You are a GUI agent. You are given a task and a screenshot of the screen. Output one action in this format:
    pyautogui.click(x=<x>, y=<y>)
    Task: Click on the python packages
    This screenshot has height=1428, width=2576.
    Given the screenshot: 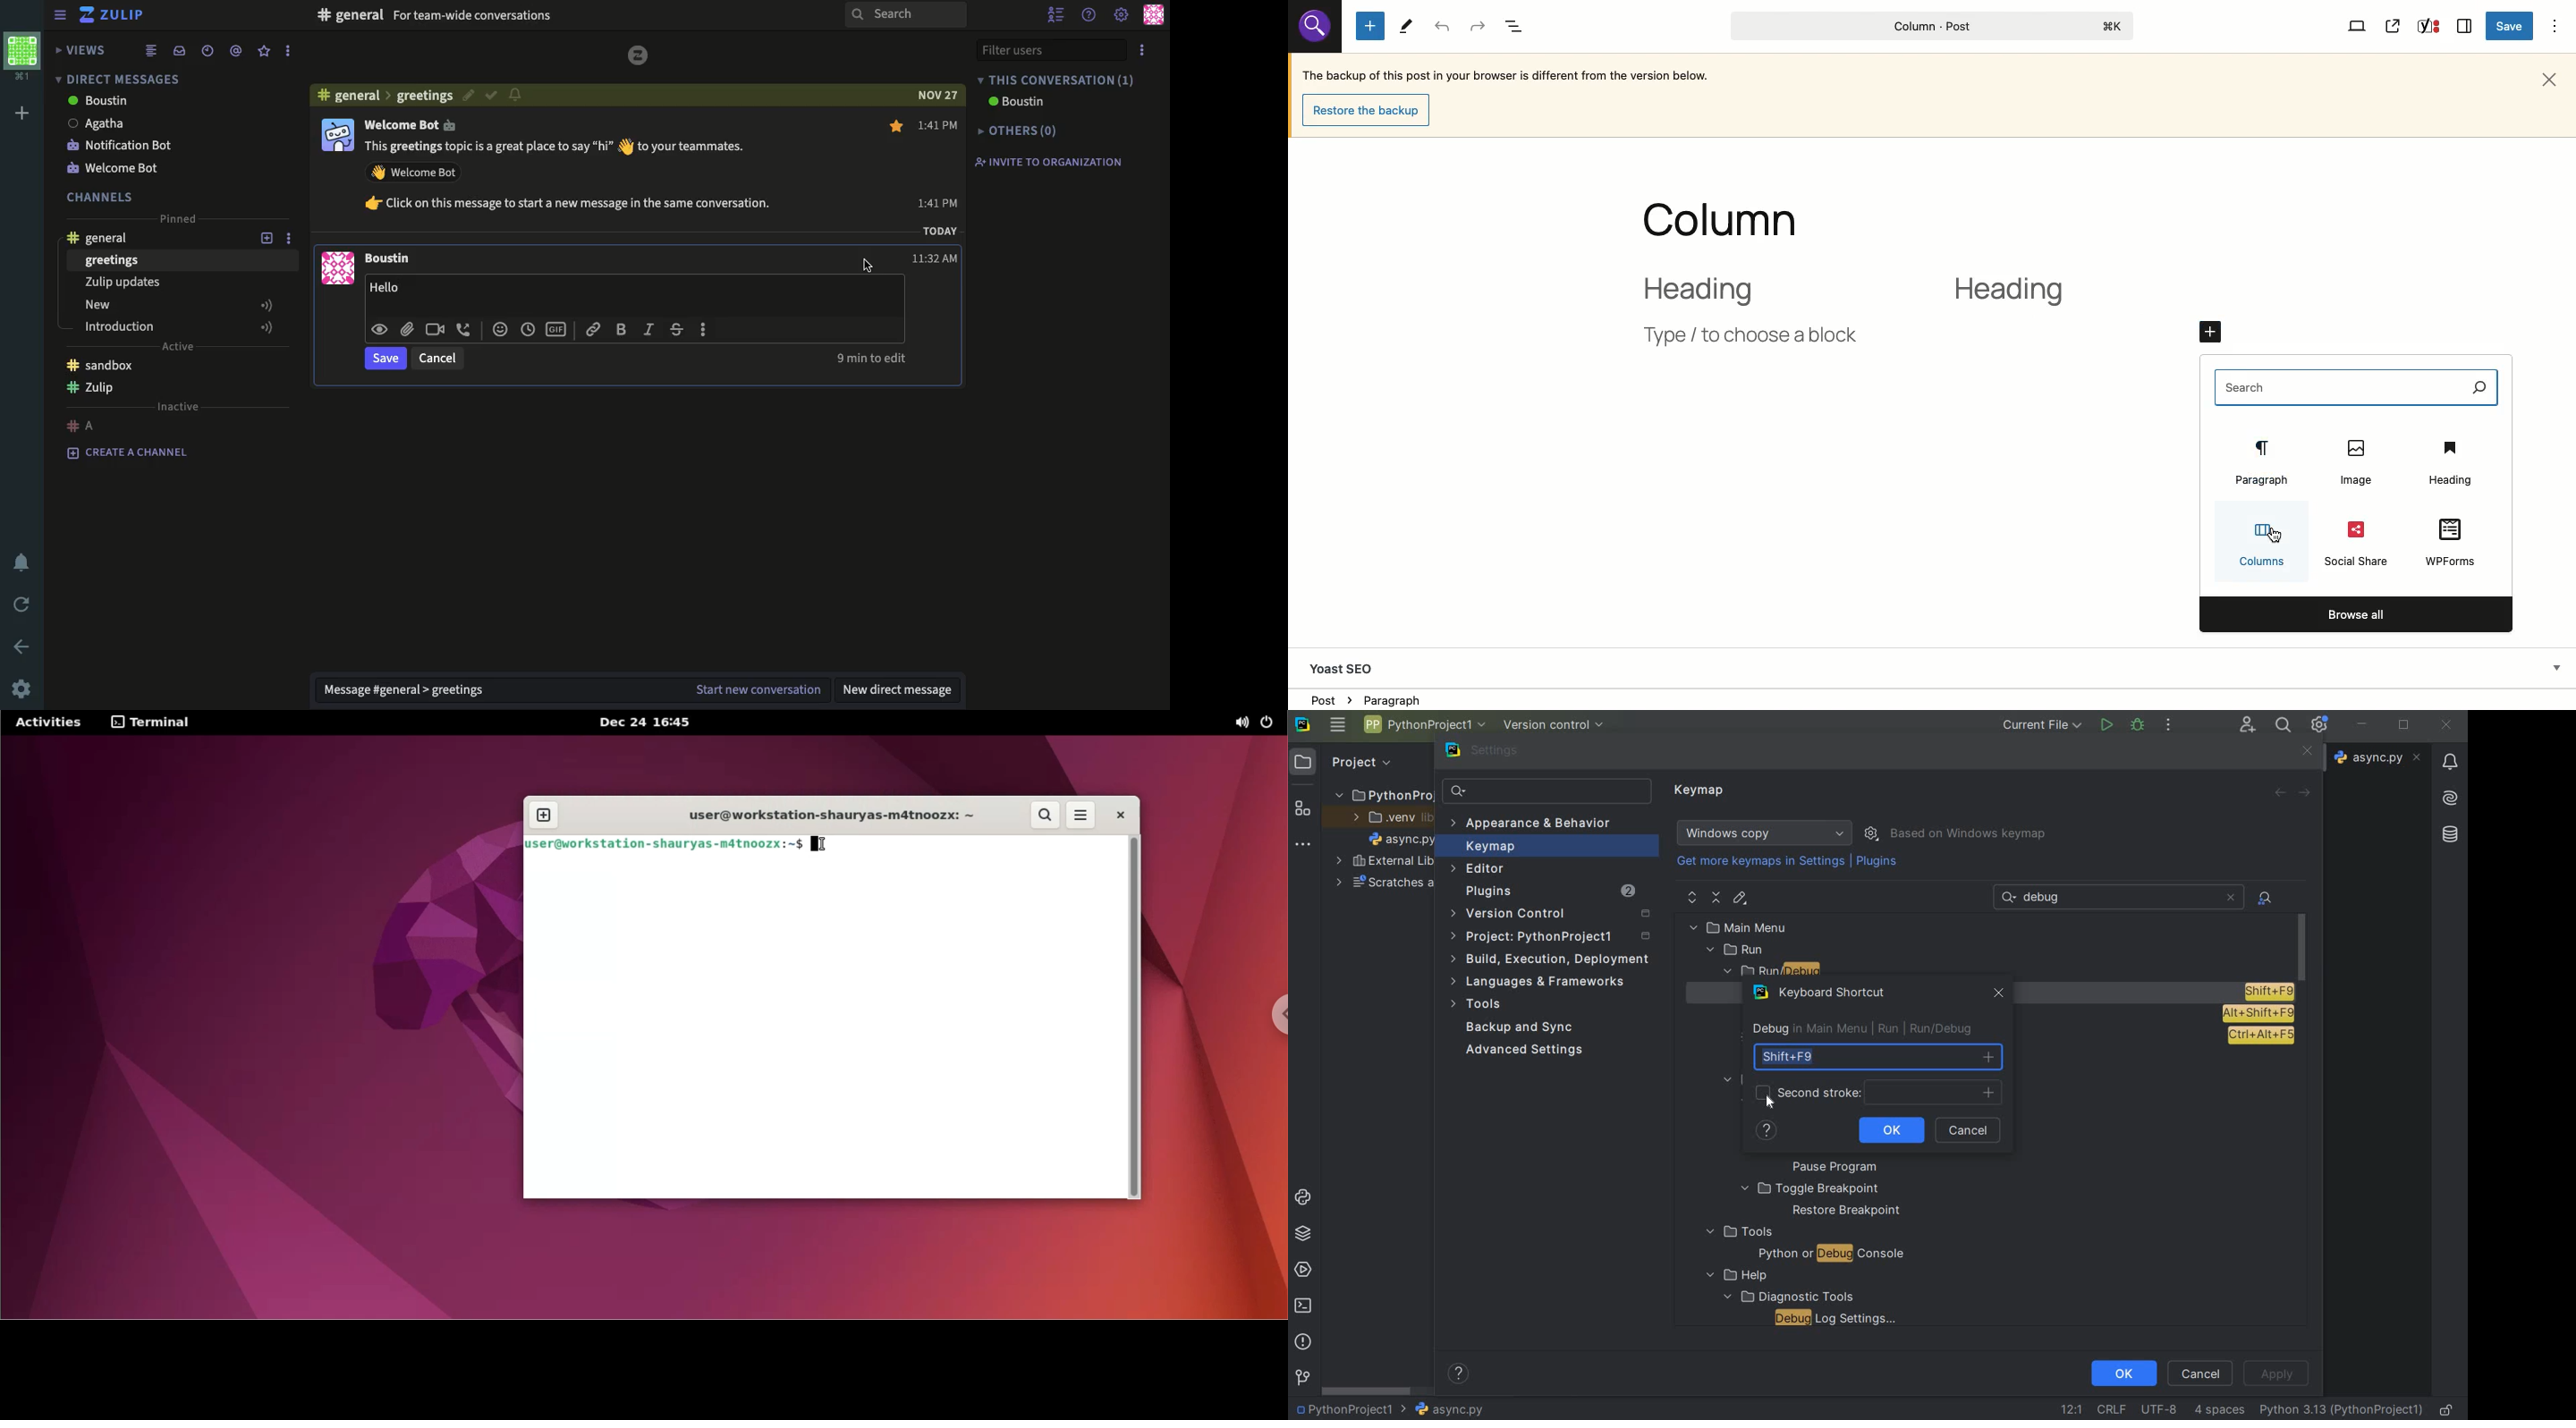 What is the action you would take?
    pyautogui.click(x=1305, y=1233)
    